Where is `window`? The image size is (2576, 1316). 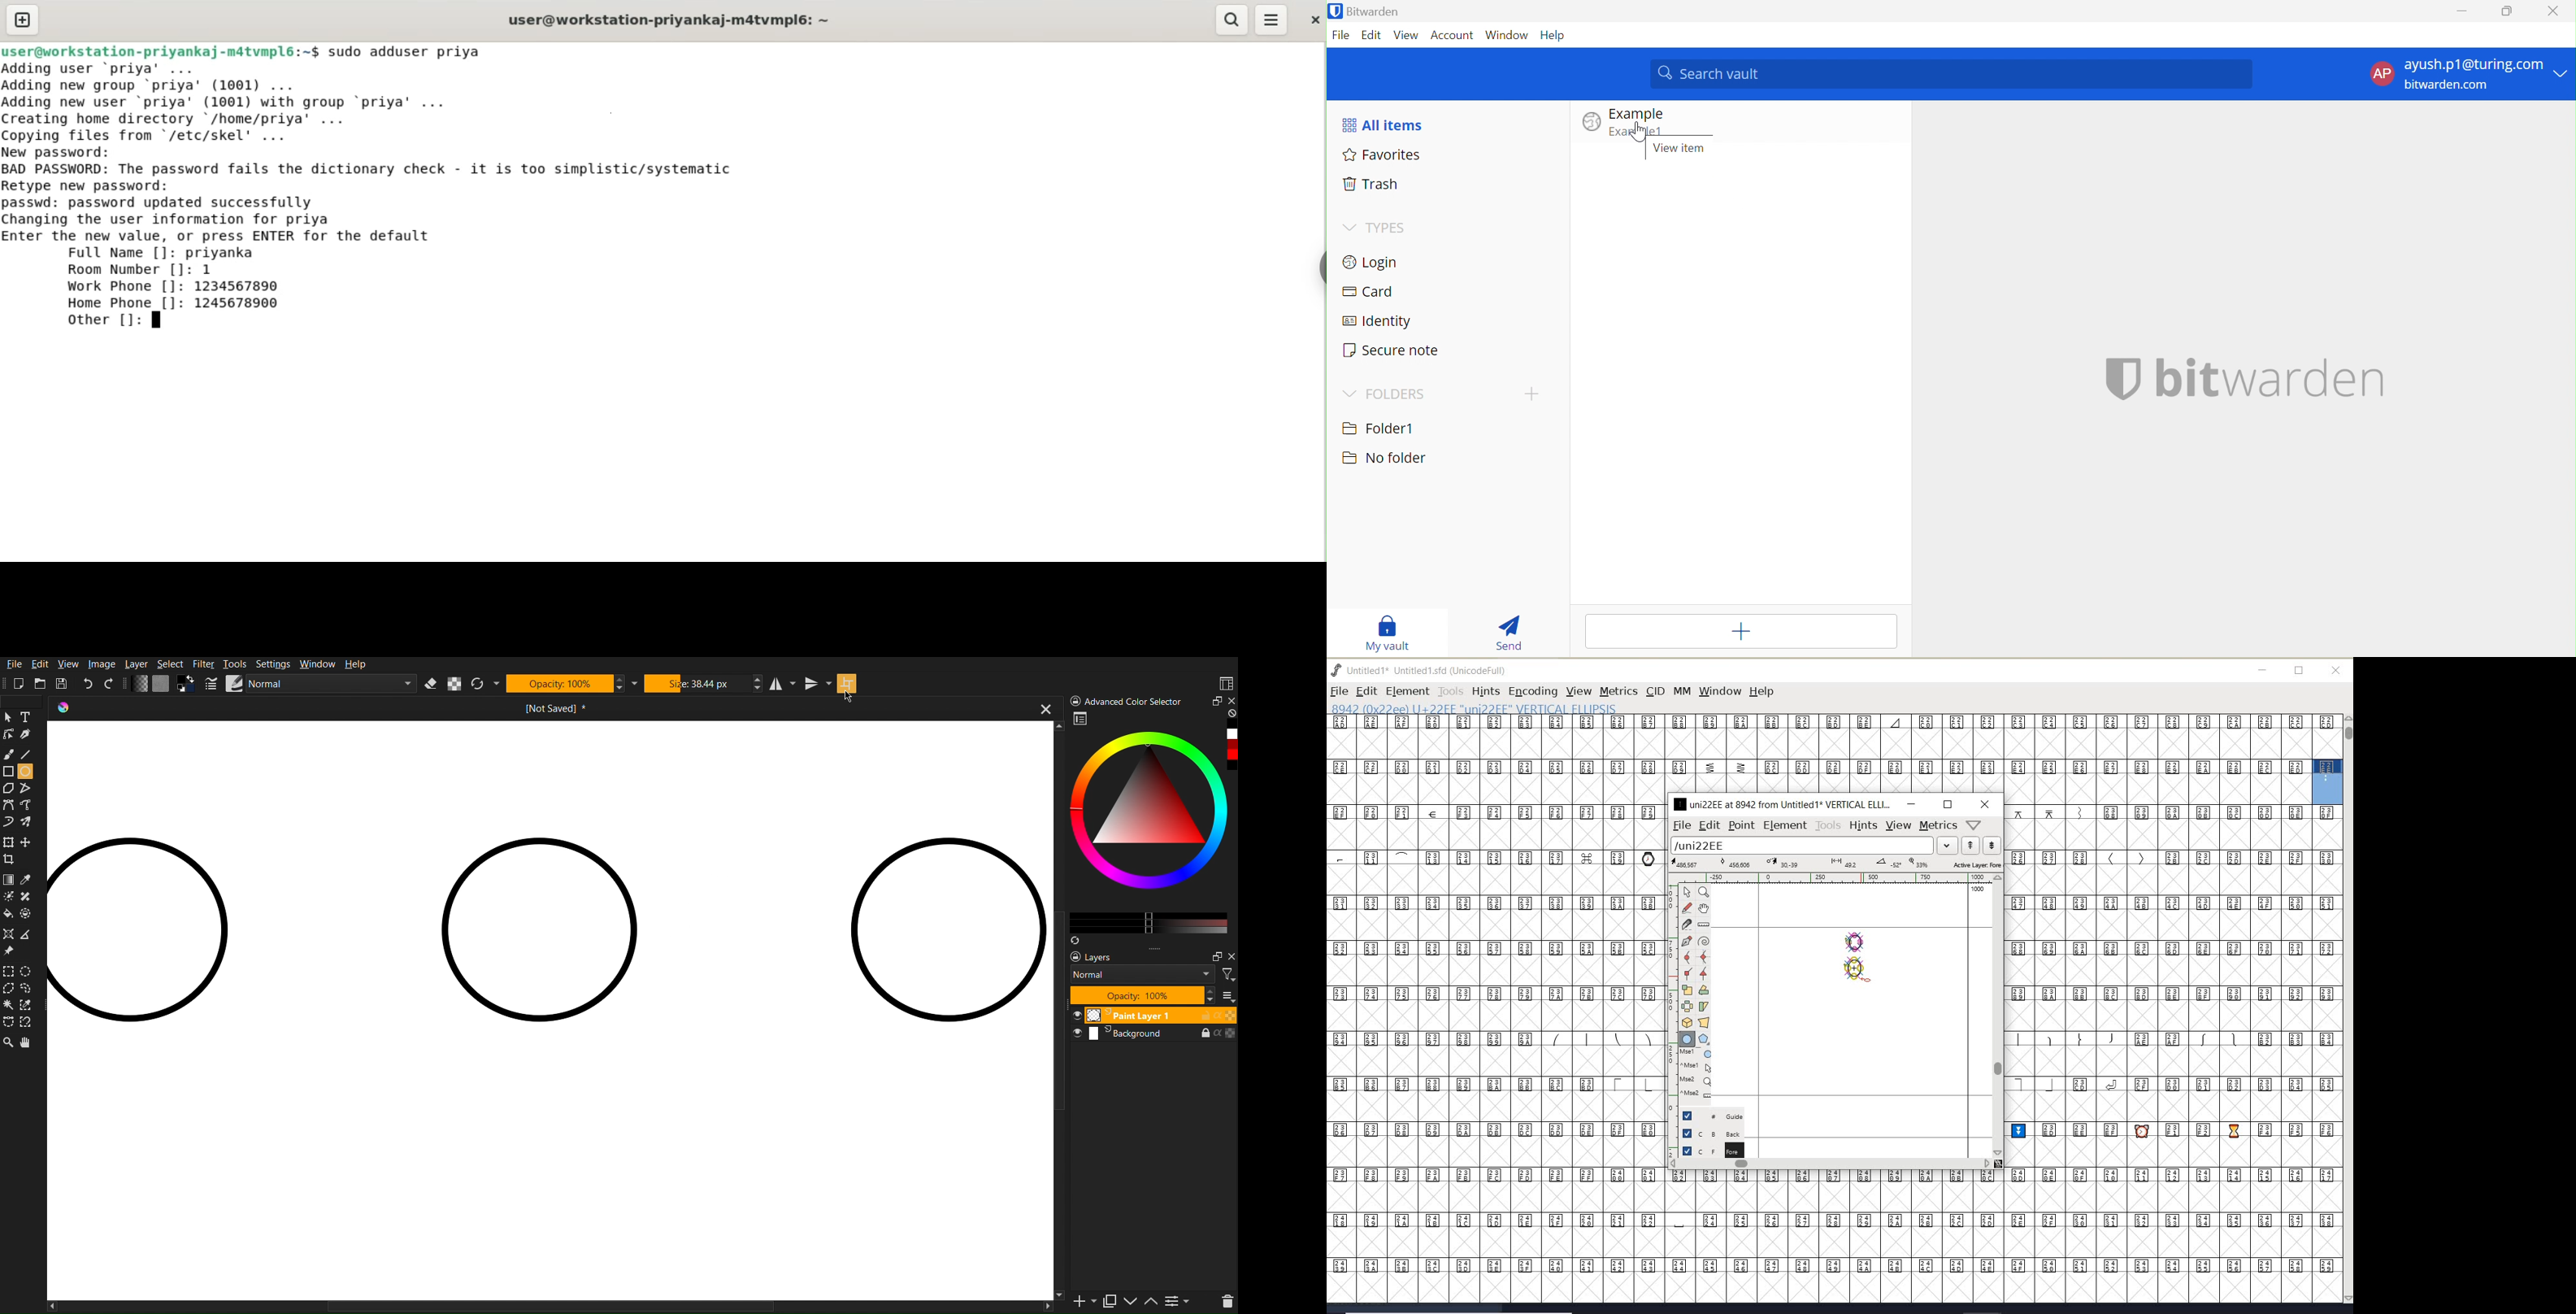 window is located at coordinates (1719, 691).